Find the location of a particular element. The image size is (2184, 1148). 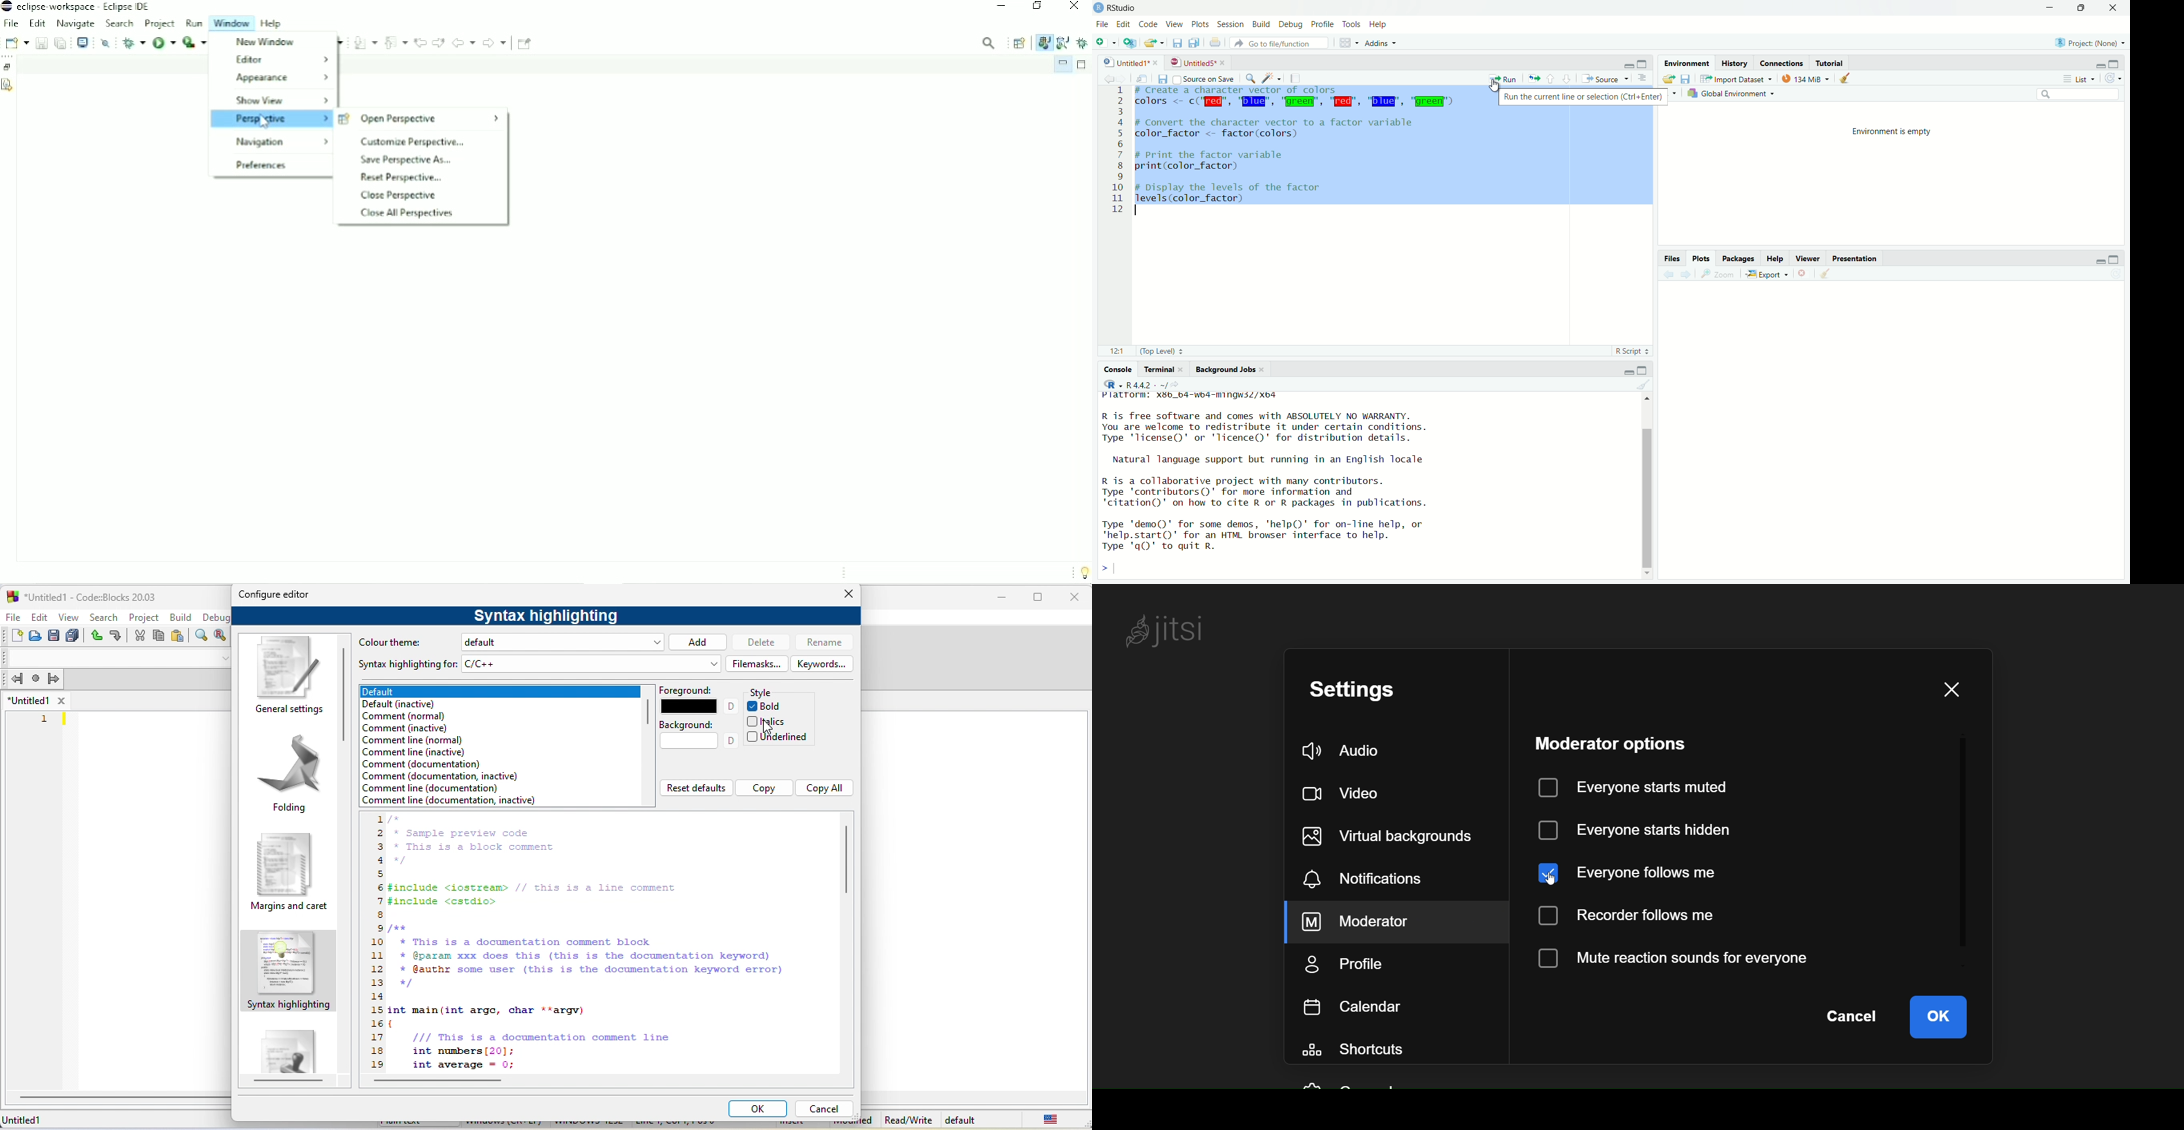

refresh is located at coordinates (2117, 77).